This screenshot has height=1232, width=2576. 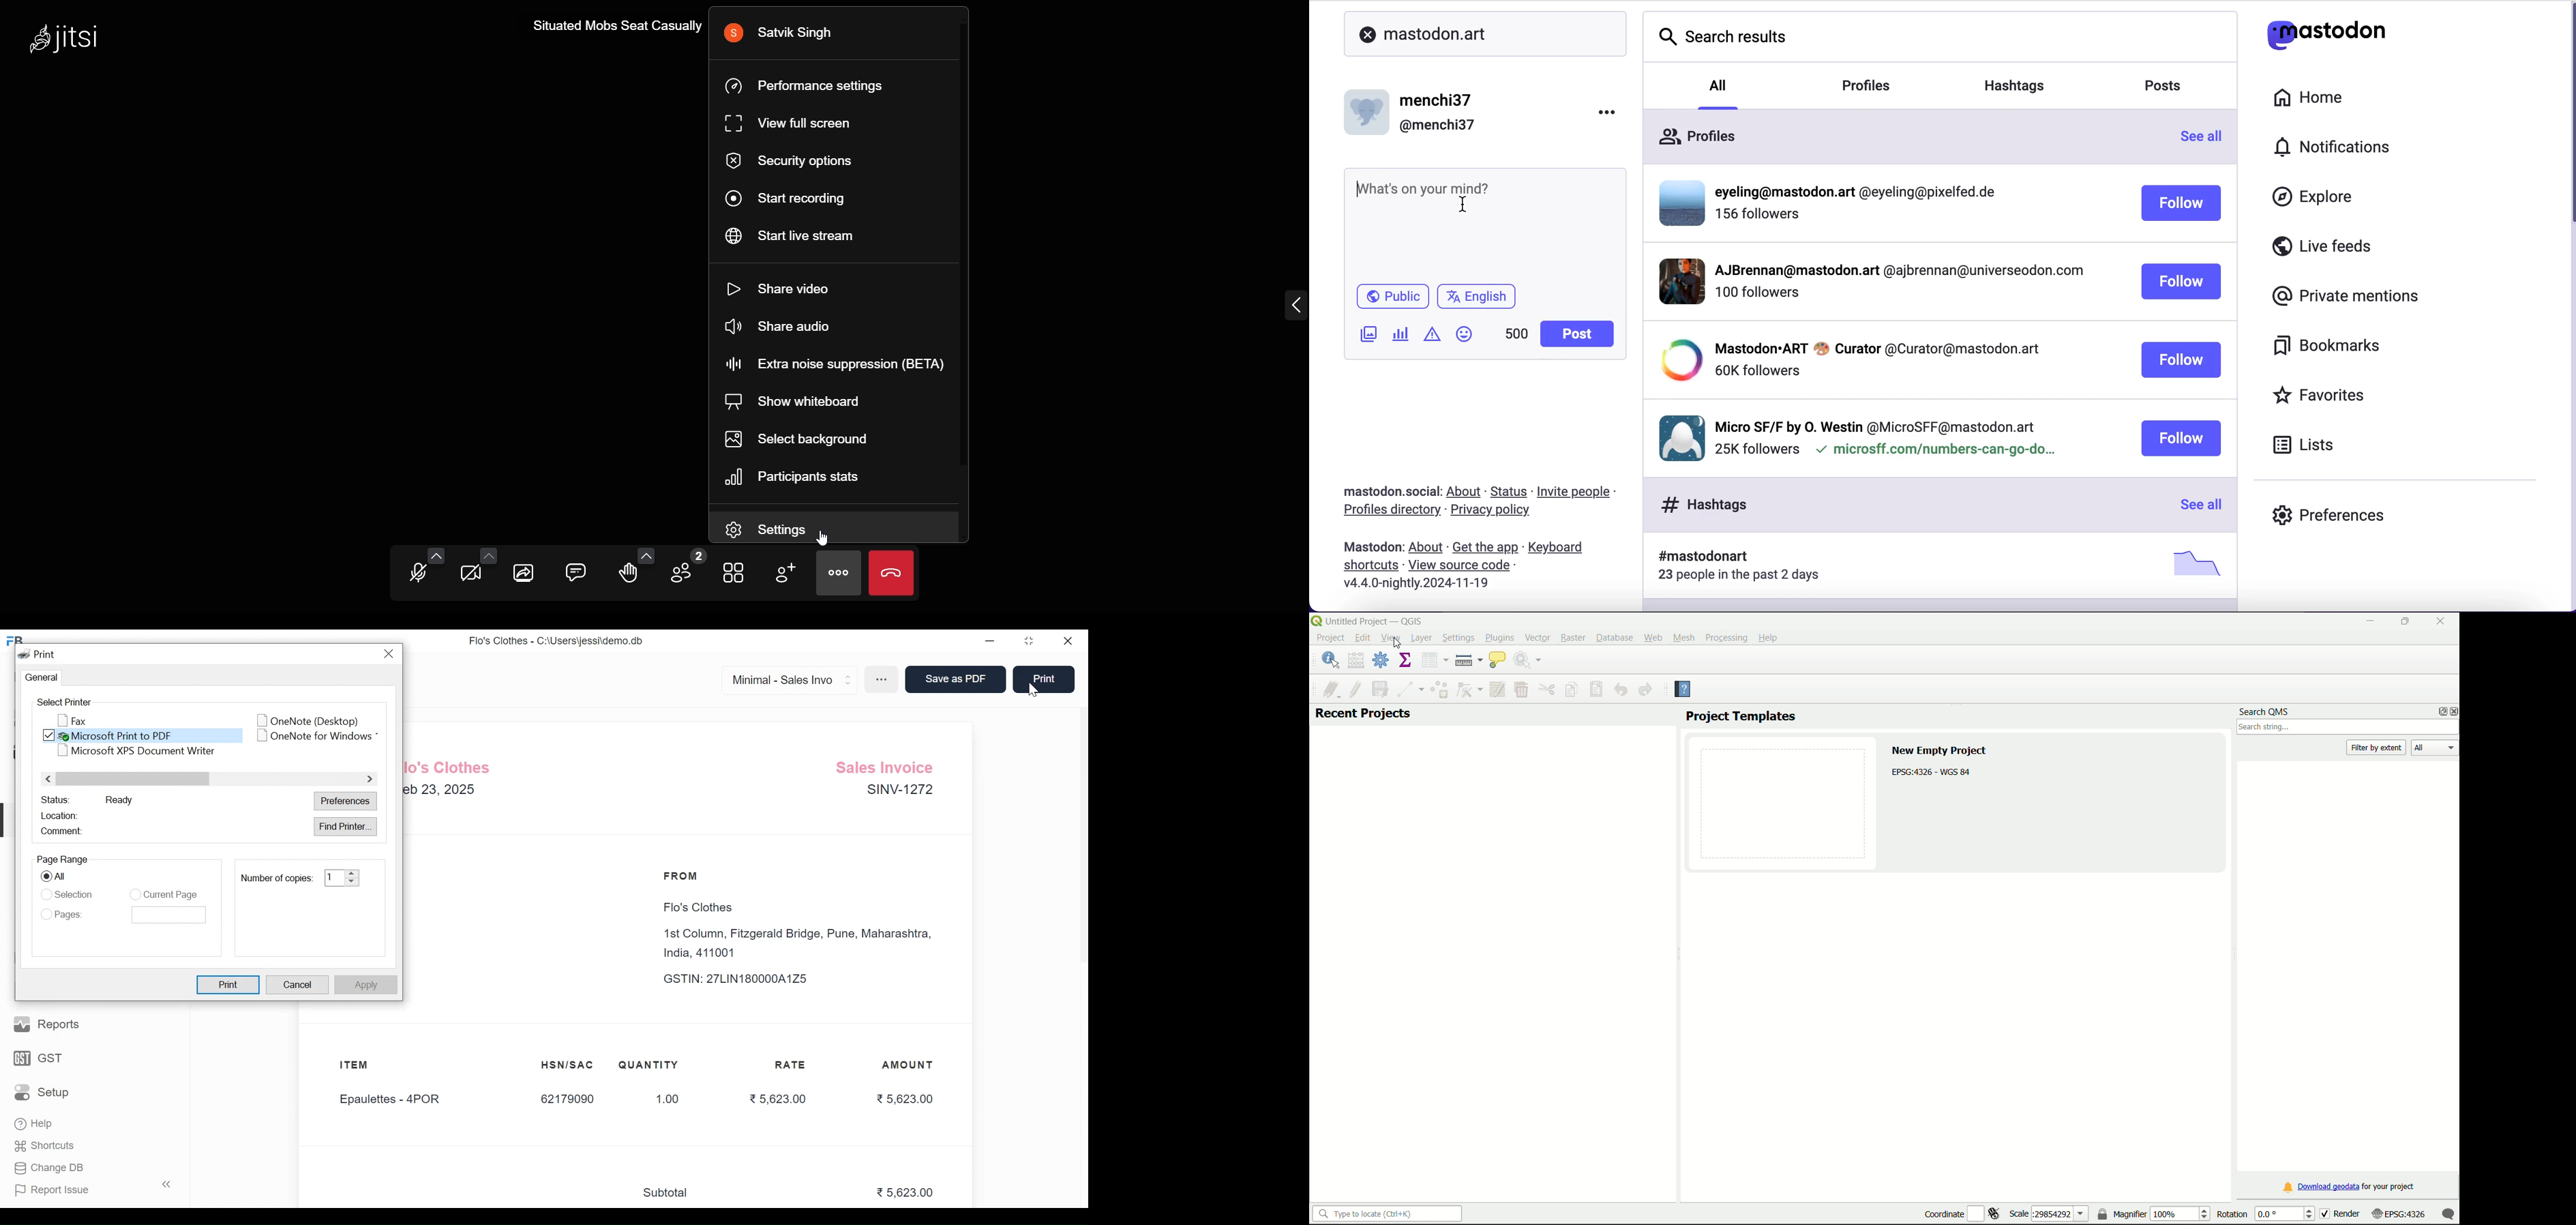 What do you see at coordinates (2197, 503) in the screenshot?
I see `see all` at bounding box center [2197, 503].